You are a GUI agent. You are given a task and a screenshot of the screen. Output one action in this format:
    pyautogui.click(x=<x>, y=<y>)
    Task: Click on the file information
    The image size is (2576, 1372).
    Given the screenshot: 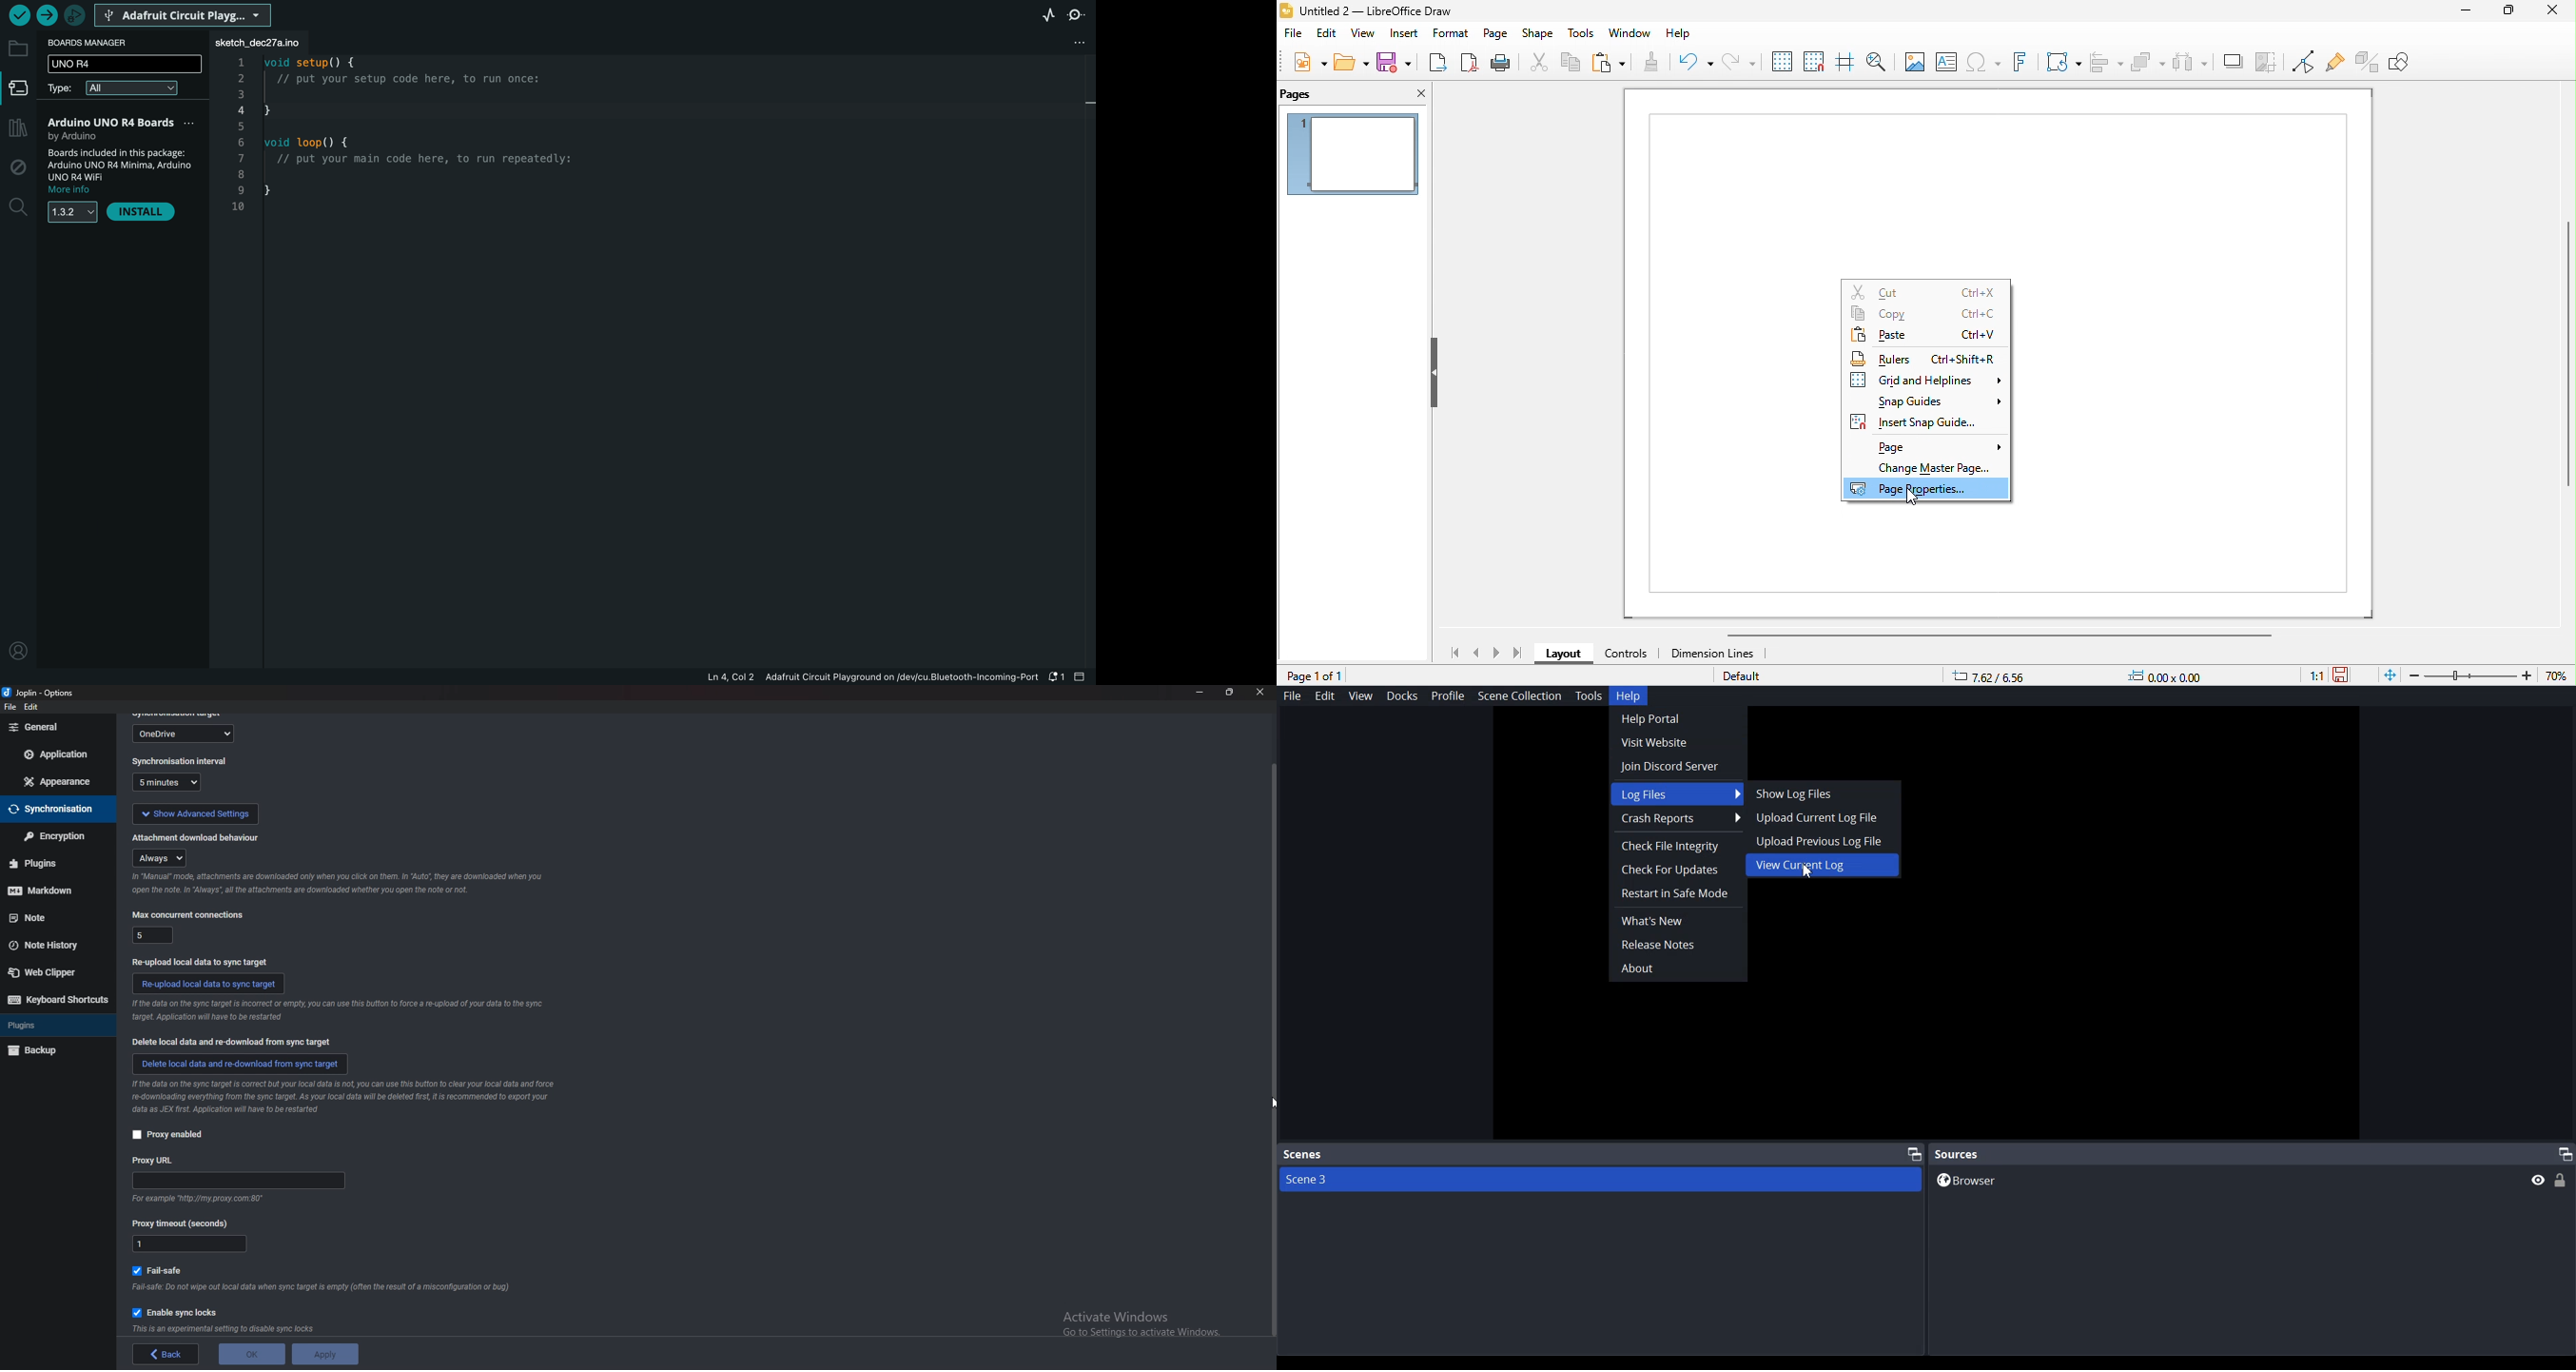 What is the action you would take?
    pyautogui.click(x=834, y=679)
    